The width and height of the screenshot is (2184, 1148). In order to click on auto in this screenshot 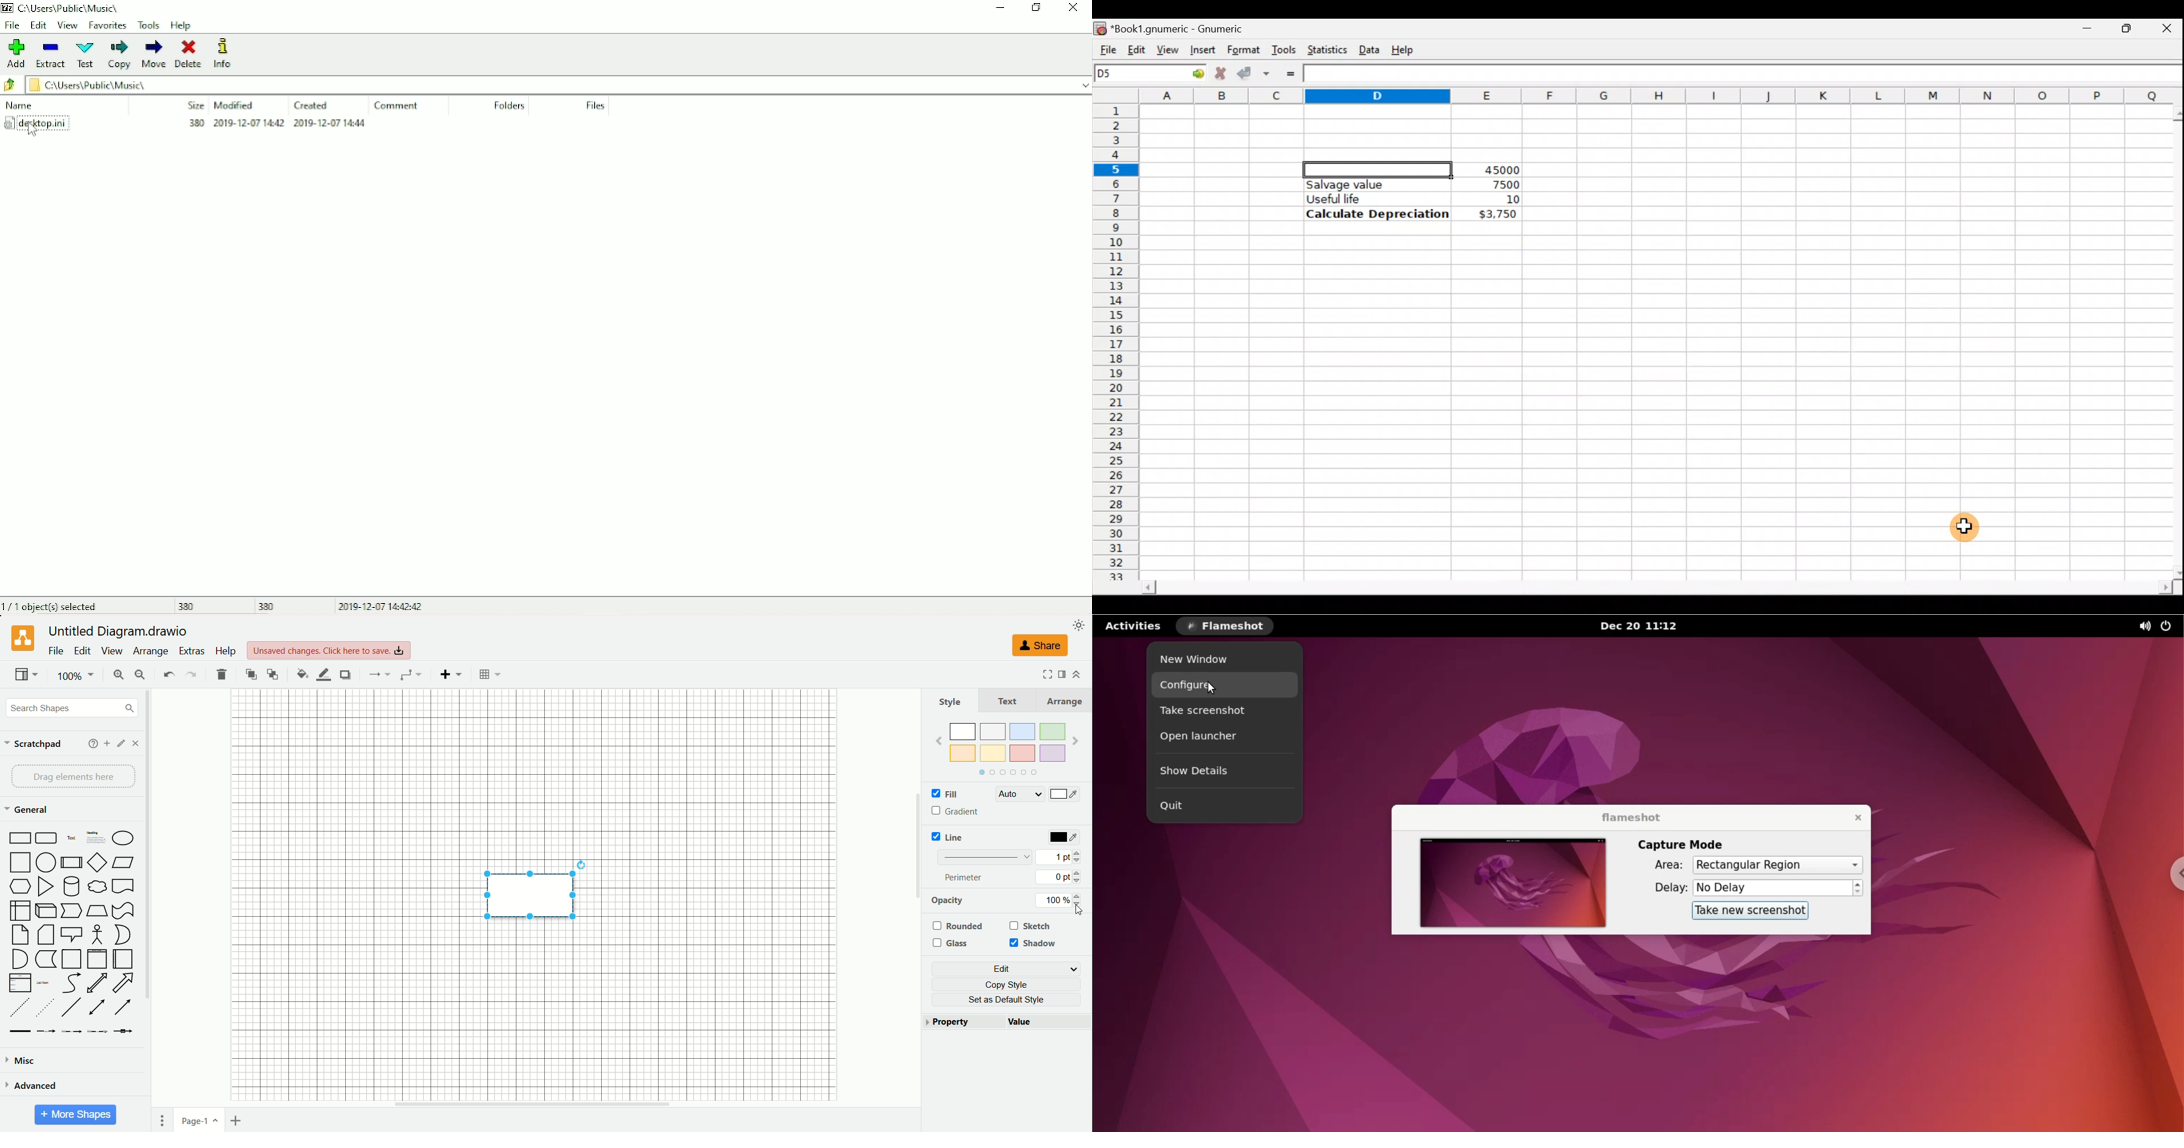, I will do `click(1019, 794)`.